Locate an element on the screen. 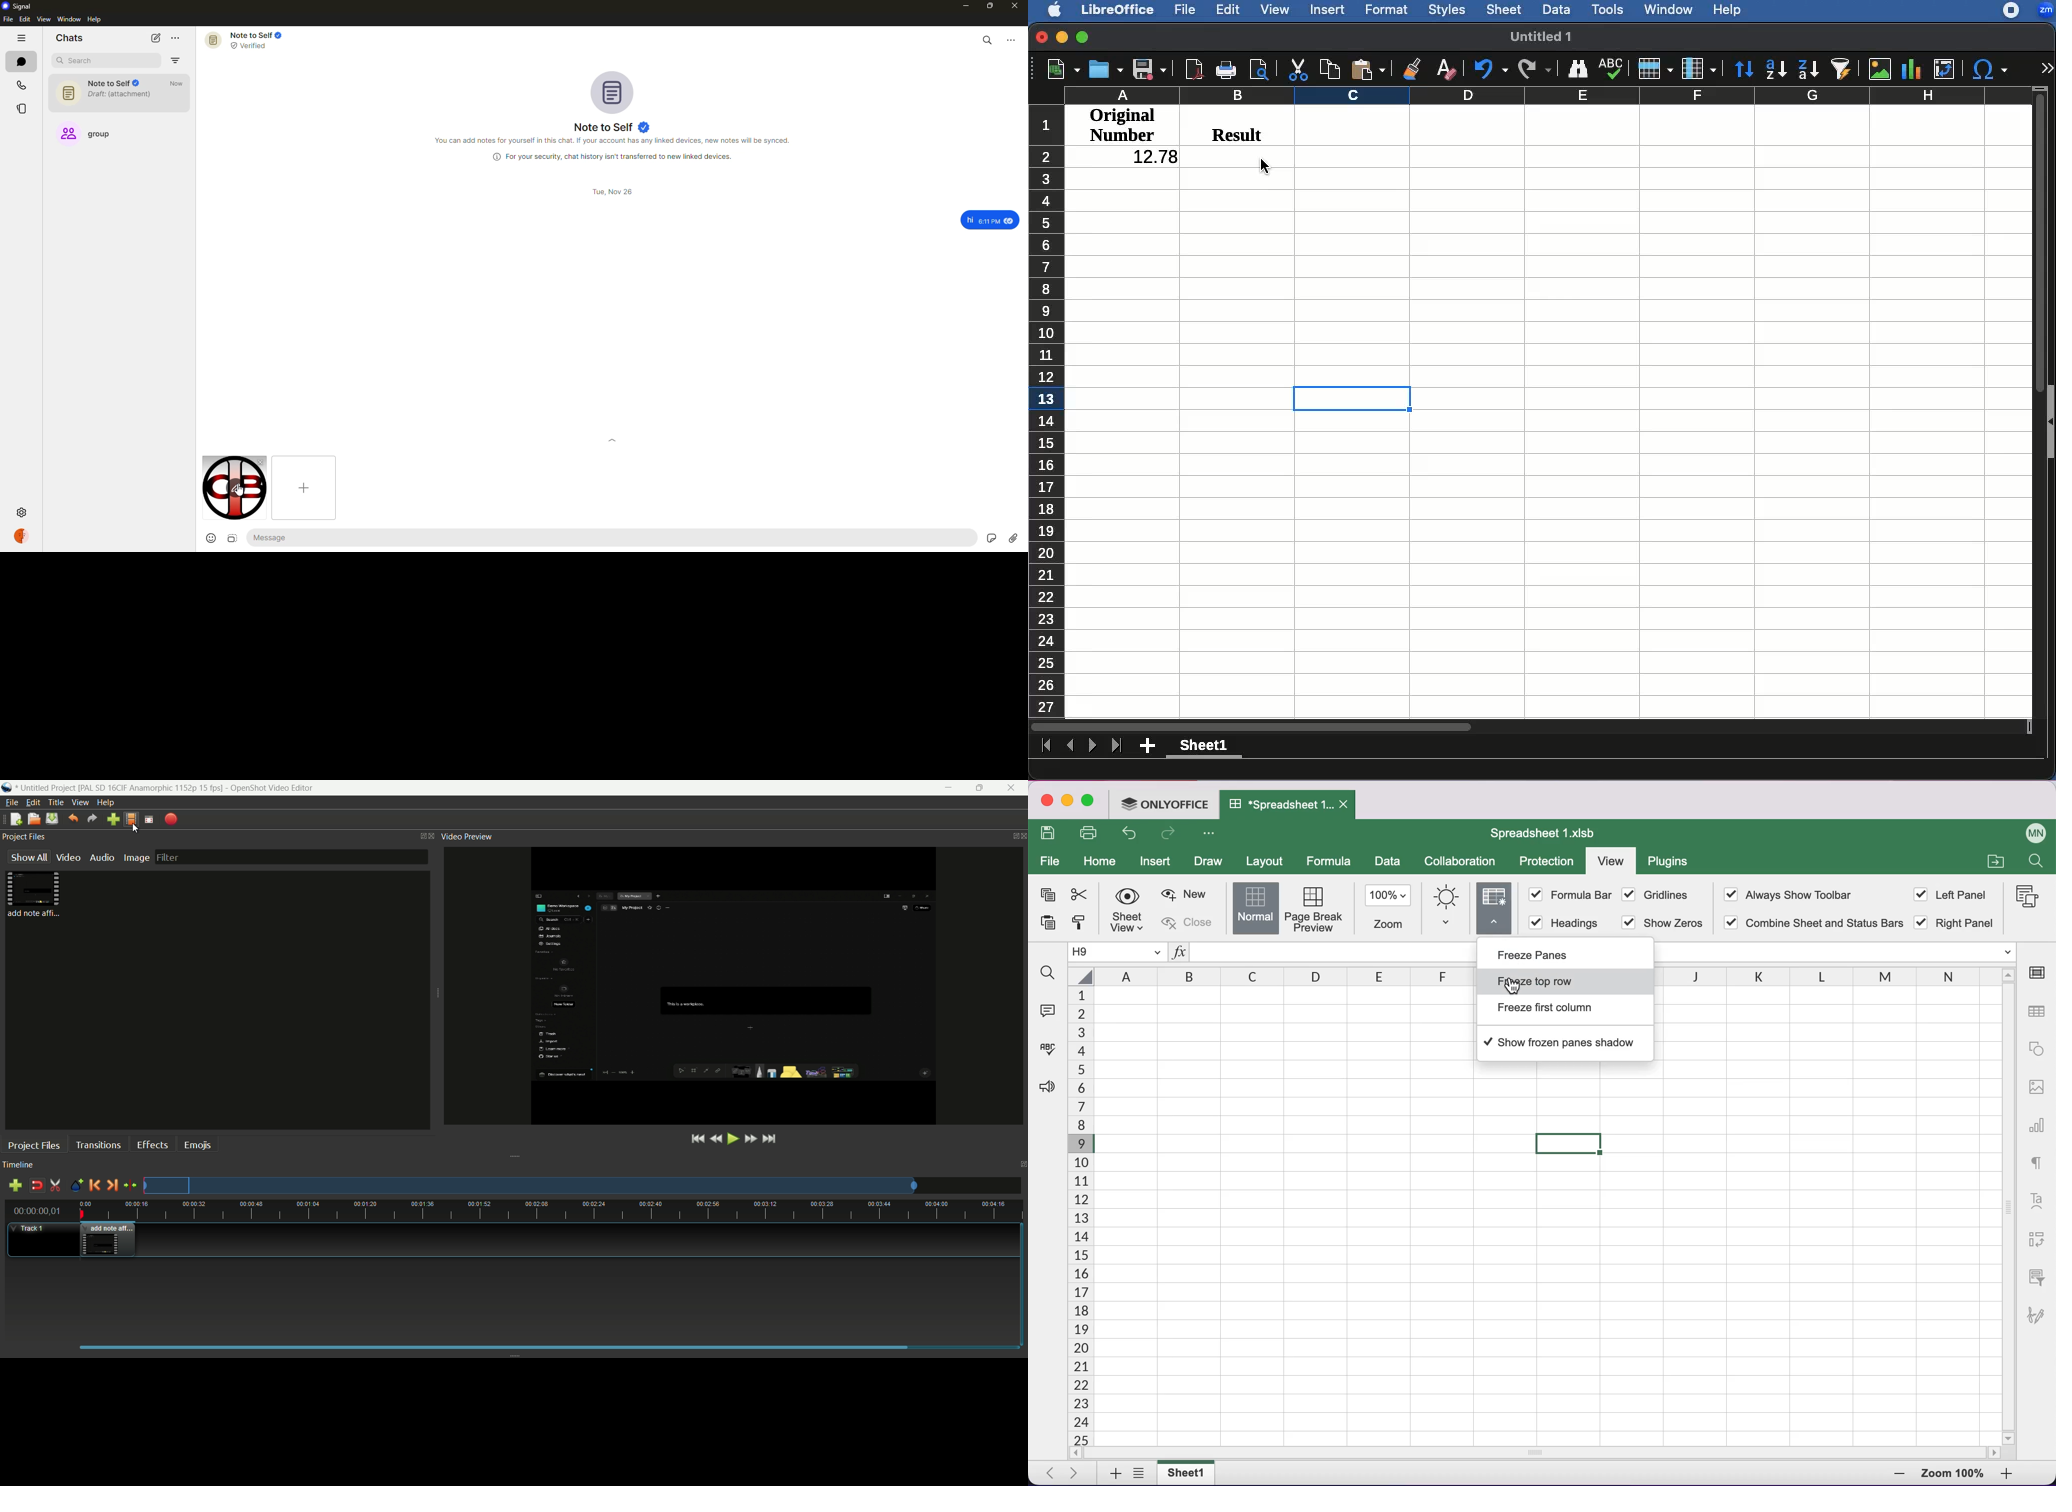  signal is located at coordinates (19, 6).